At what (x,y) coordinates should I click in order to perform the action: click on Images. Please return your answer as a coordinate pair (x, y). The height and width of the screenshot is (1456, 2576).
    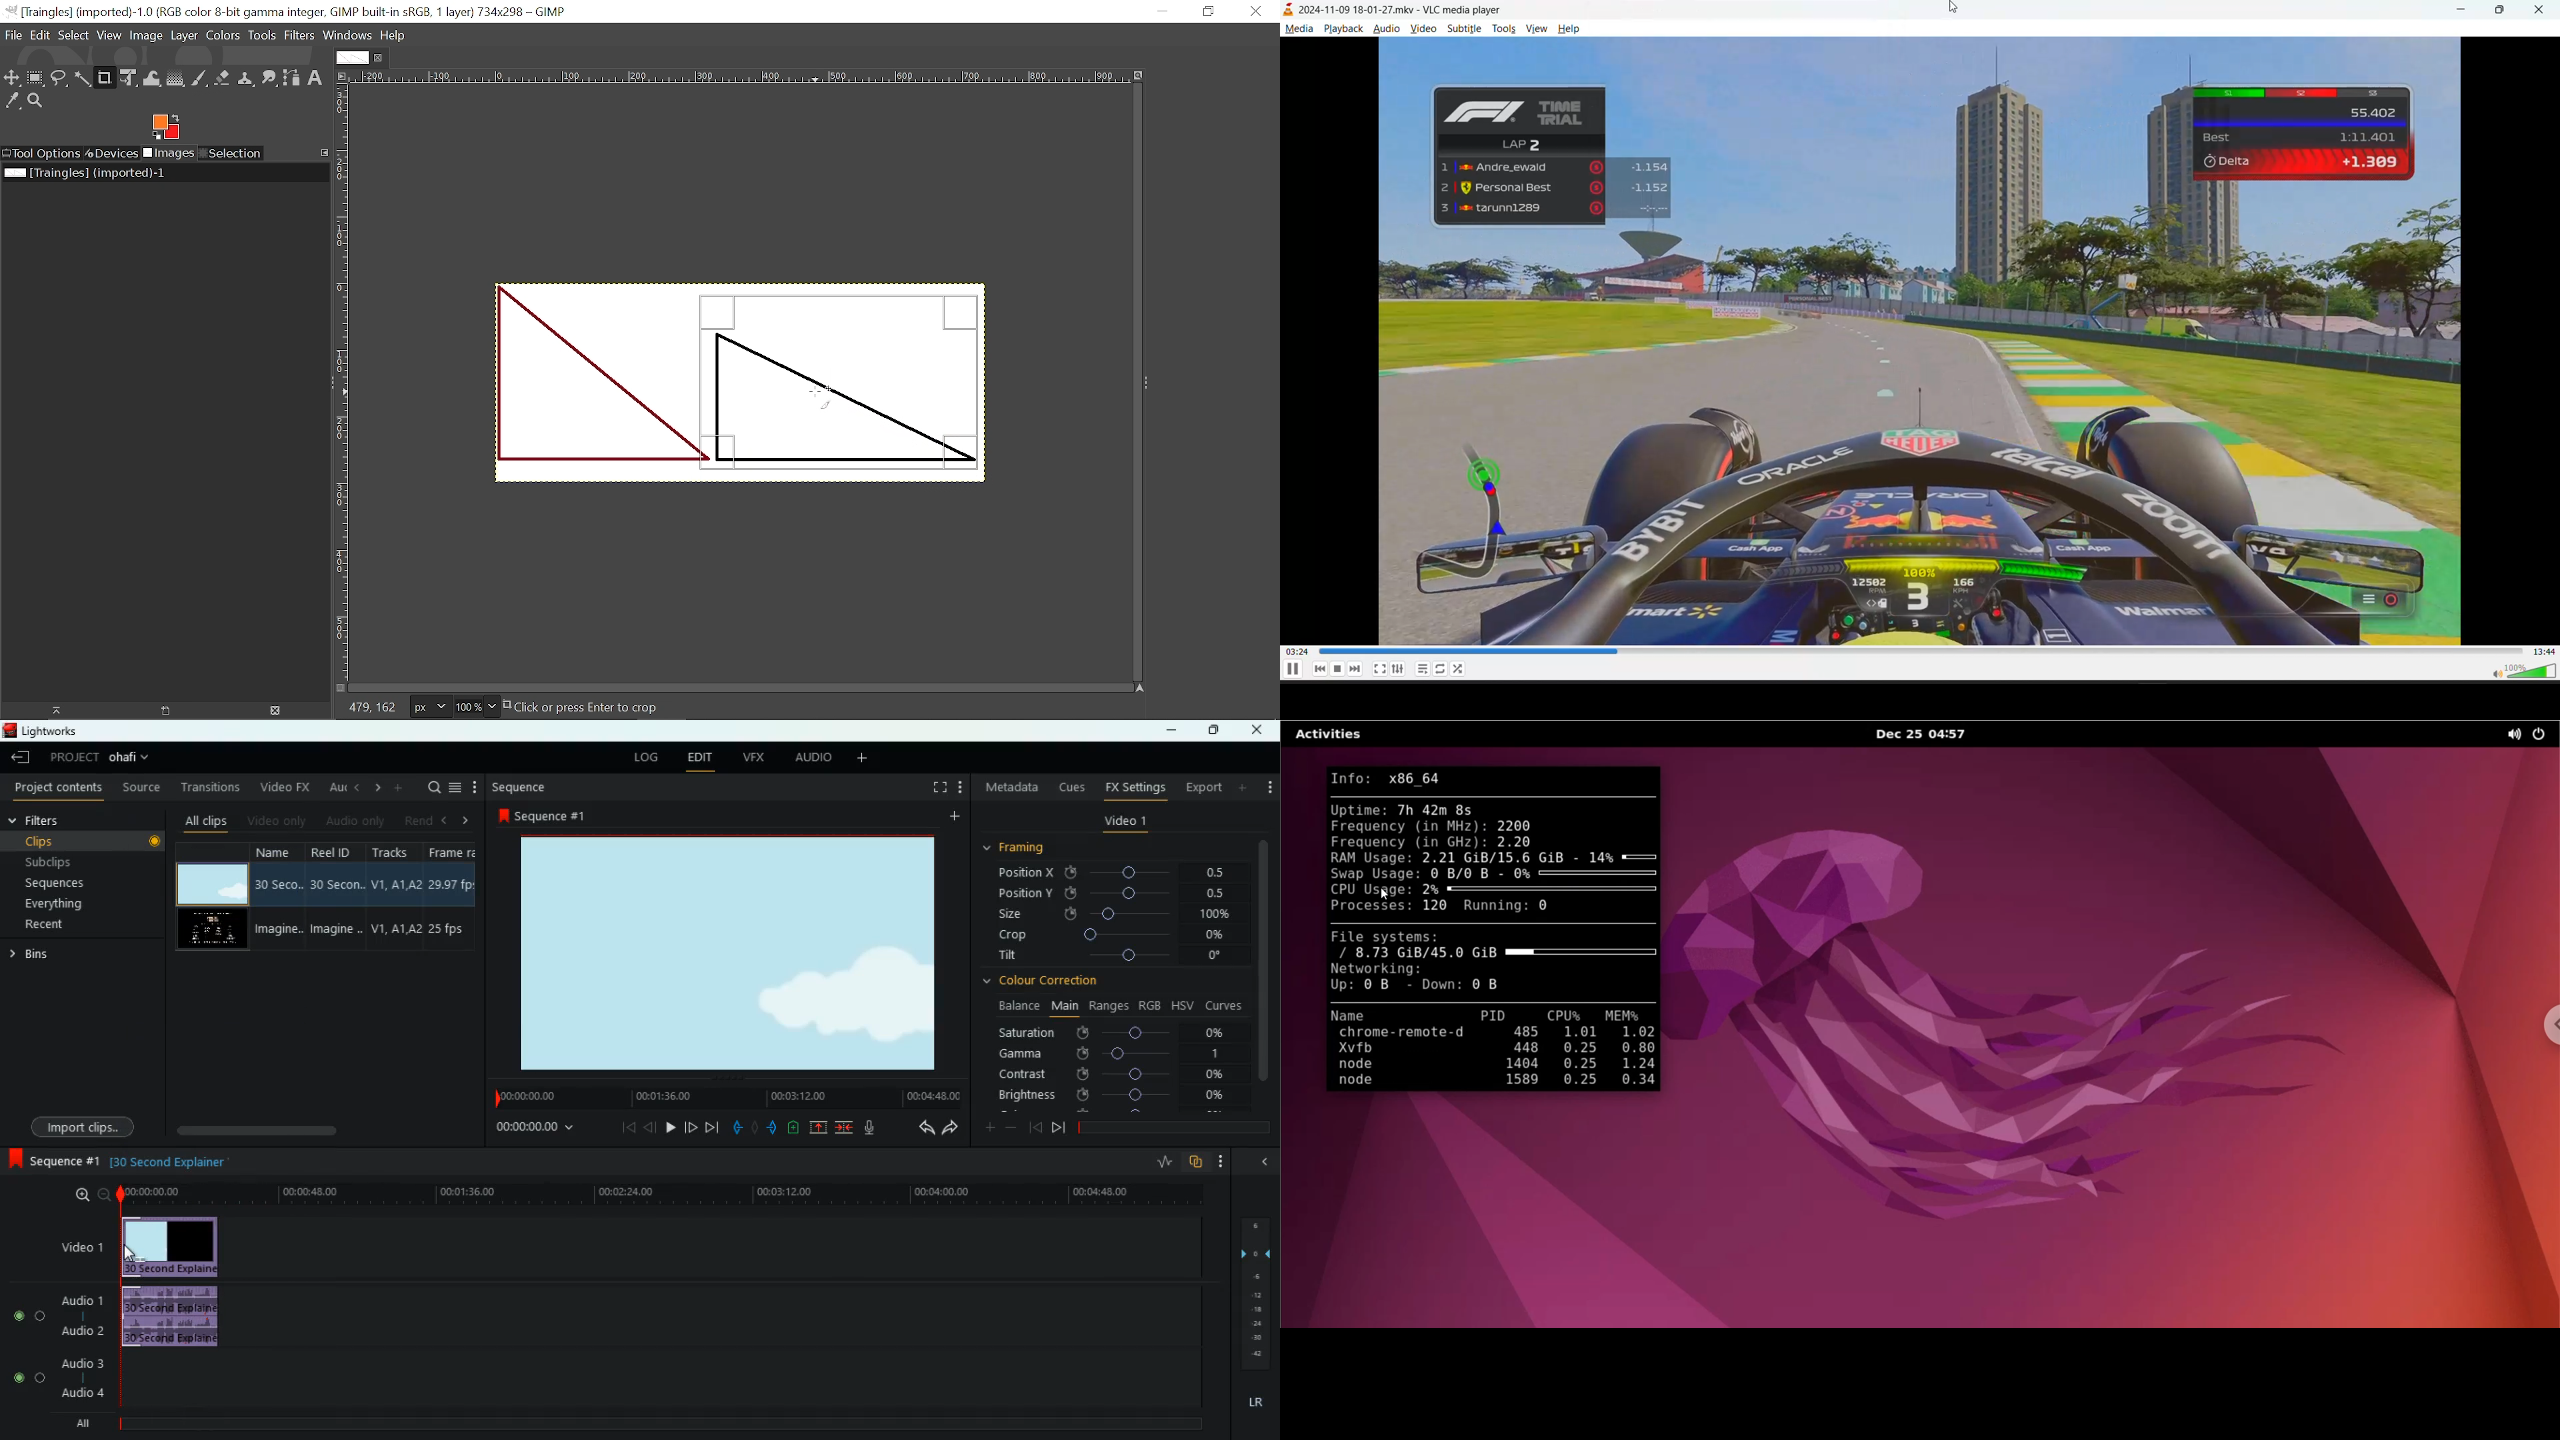
    Looking at the image, I should click on (168, 153).